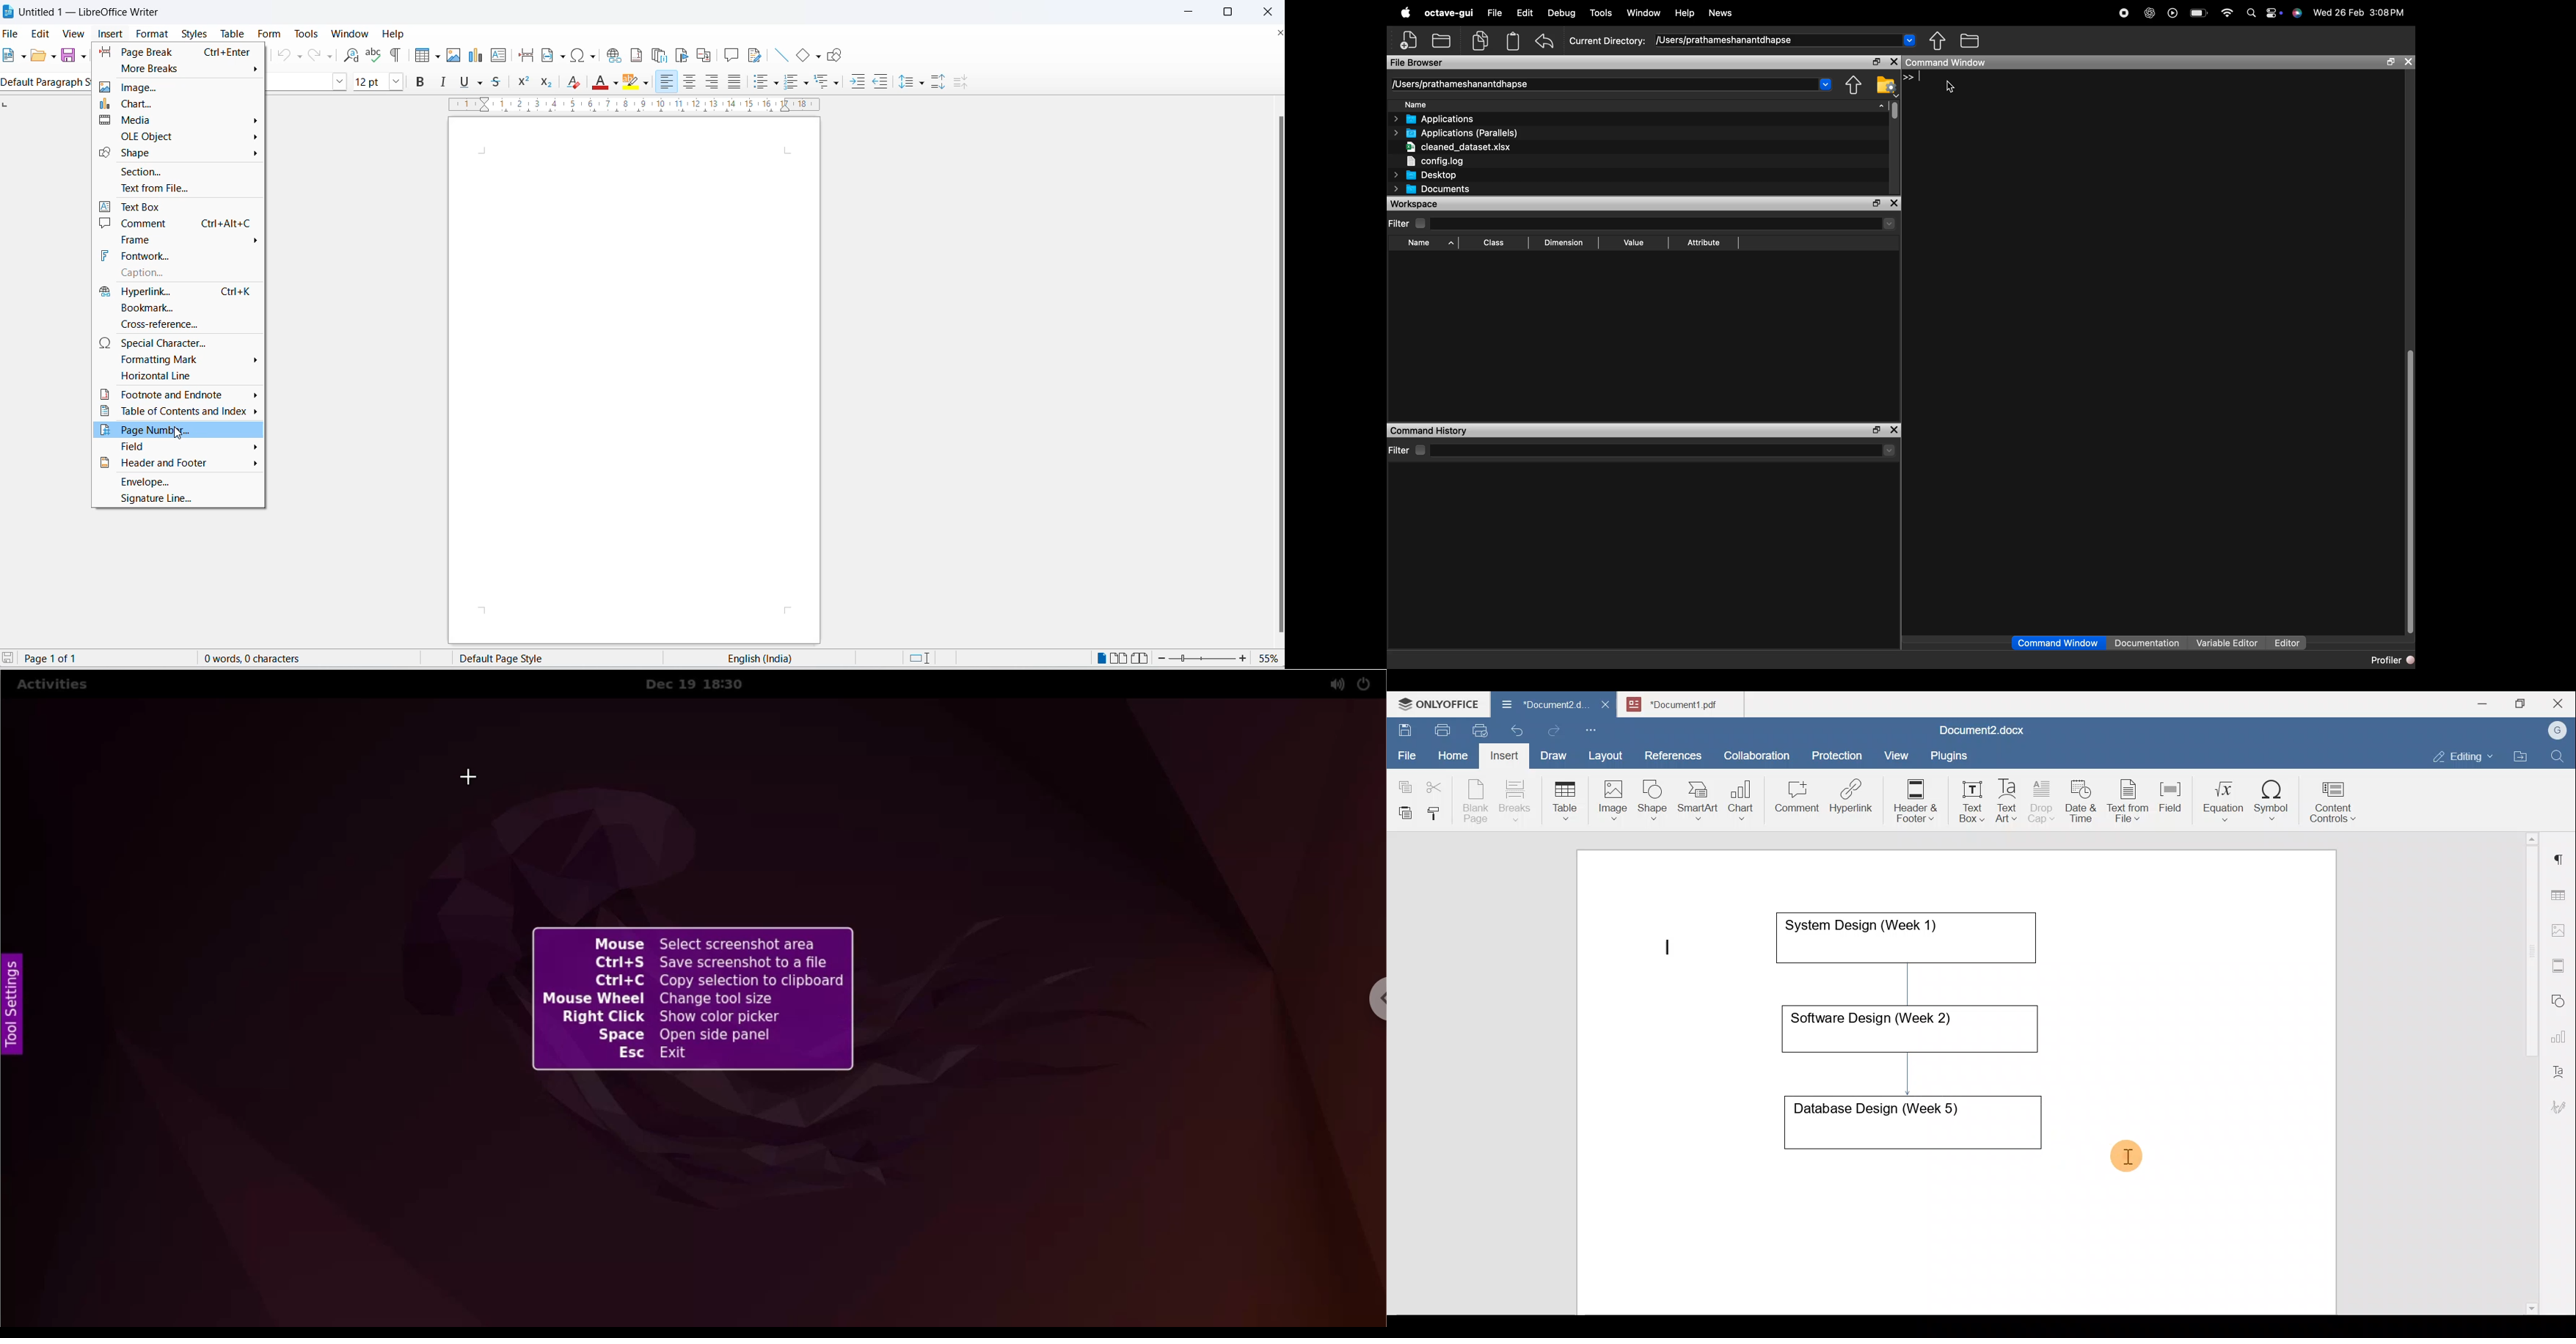 The height and width of the screenshot is (1344, 2576). Describe the element at coordinates (2170, 795) in the screenshot. I see `Field` at that location.